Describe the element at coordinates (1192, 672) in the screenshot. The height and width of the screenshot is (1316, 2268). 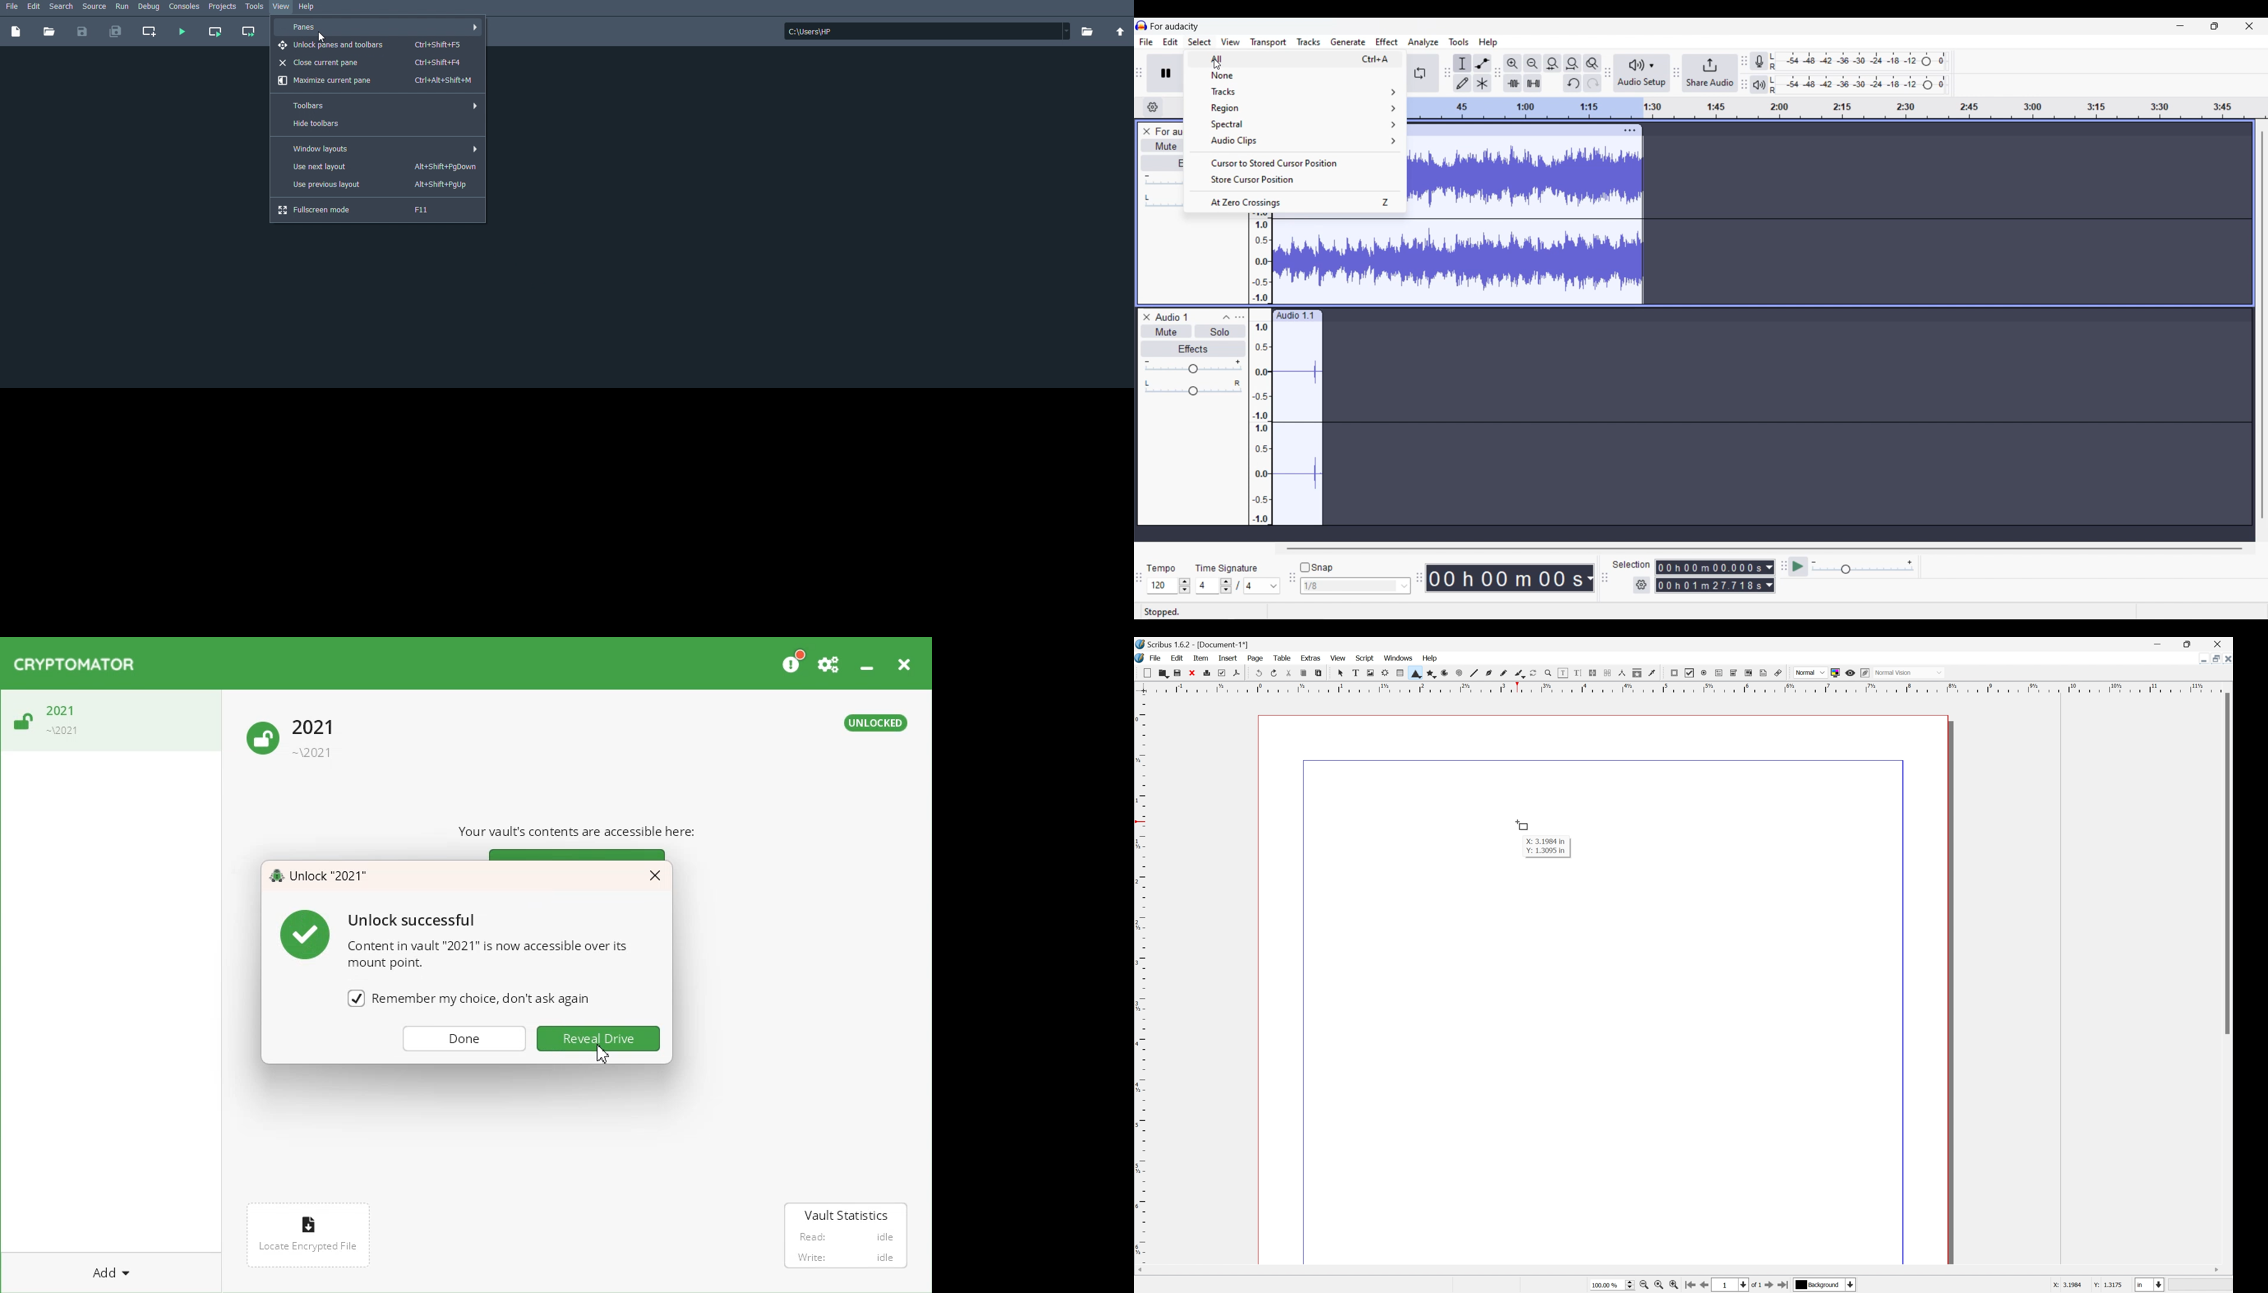
I see `Close` at that location.